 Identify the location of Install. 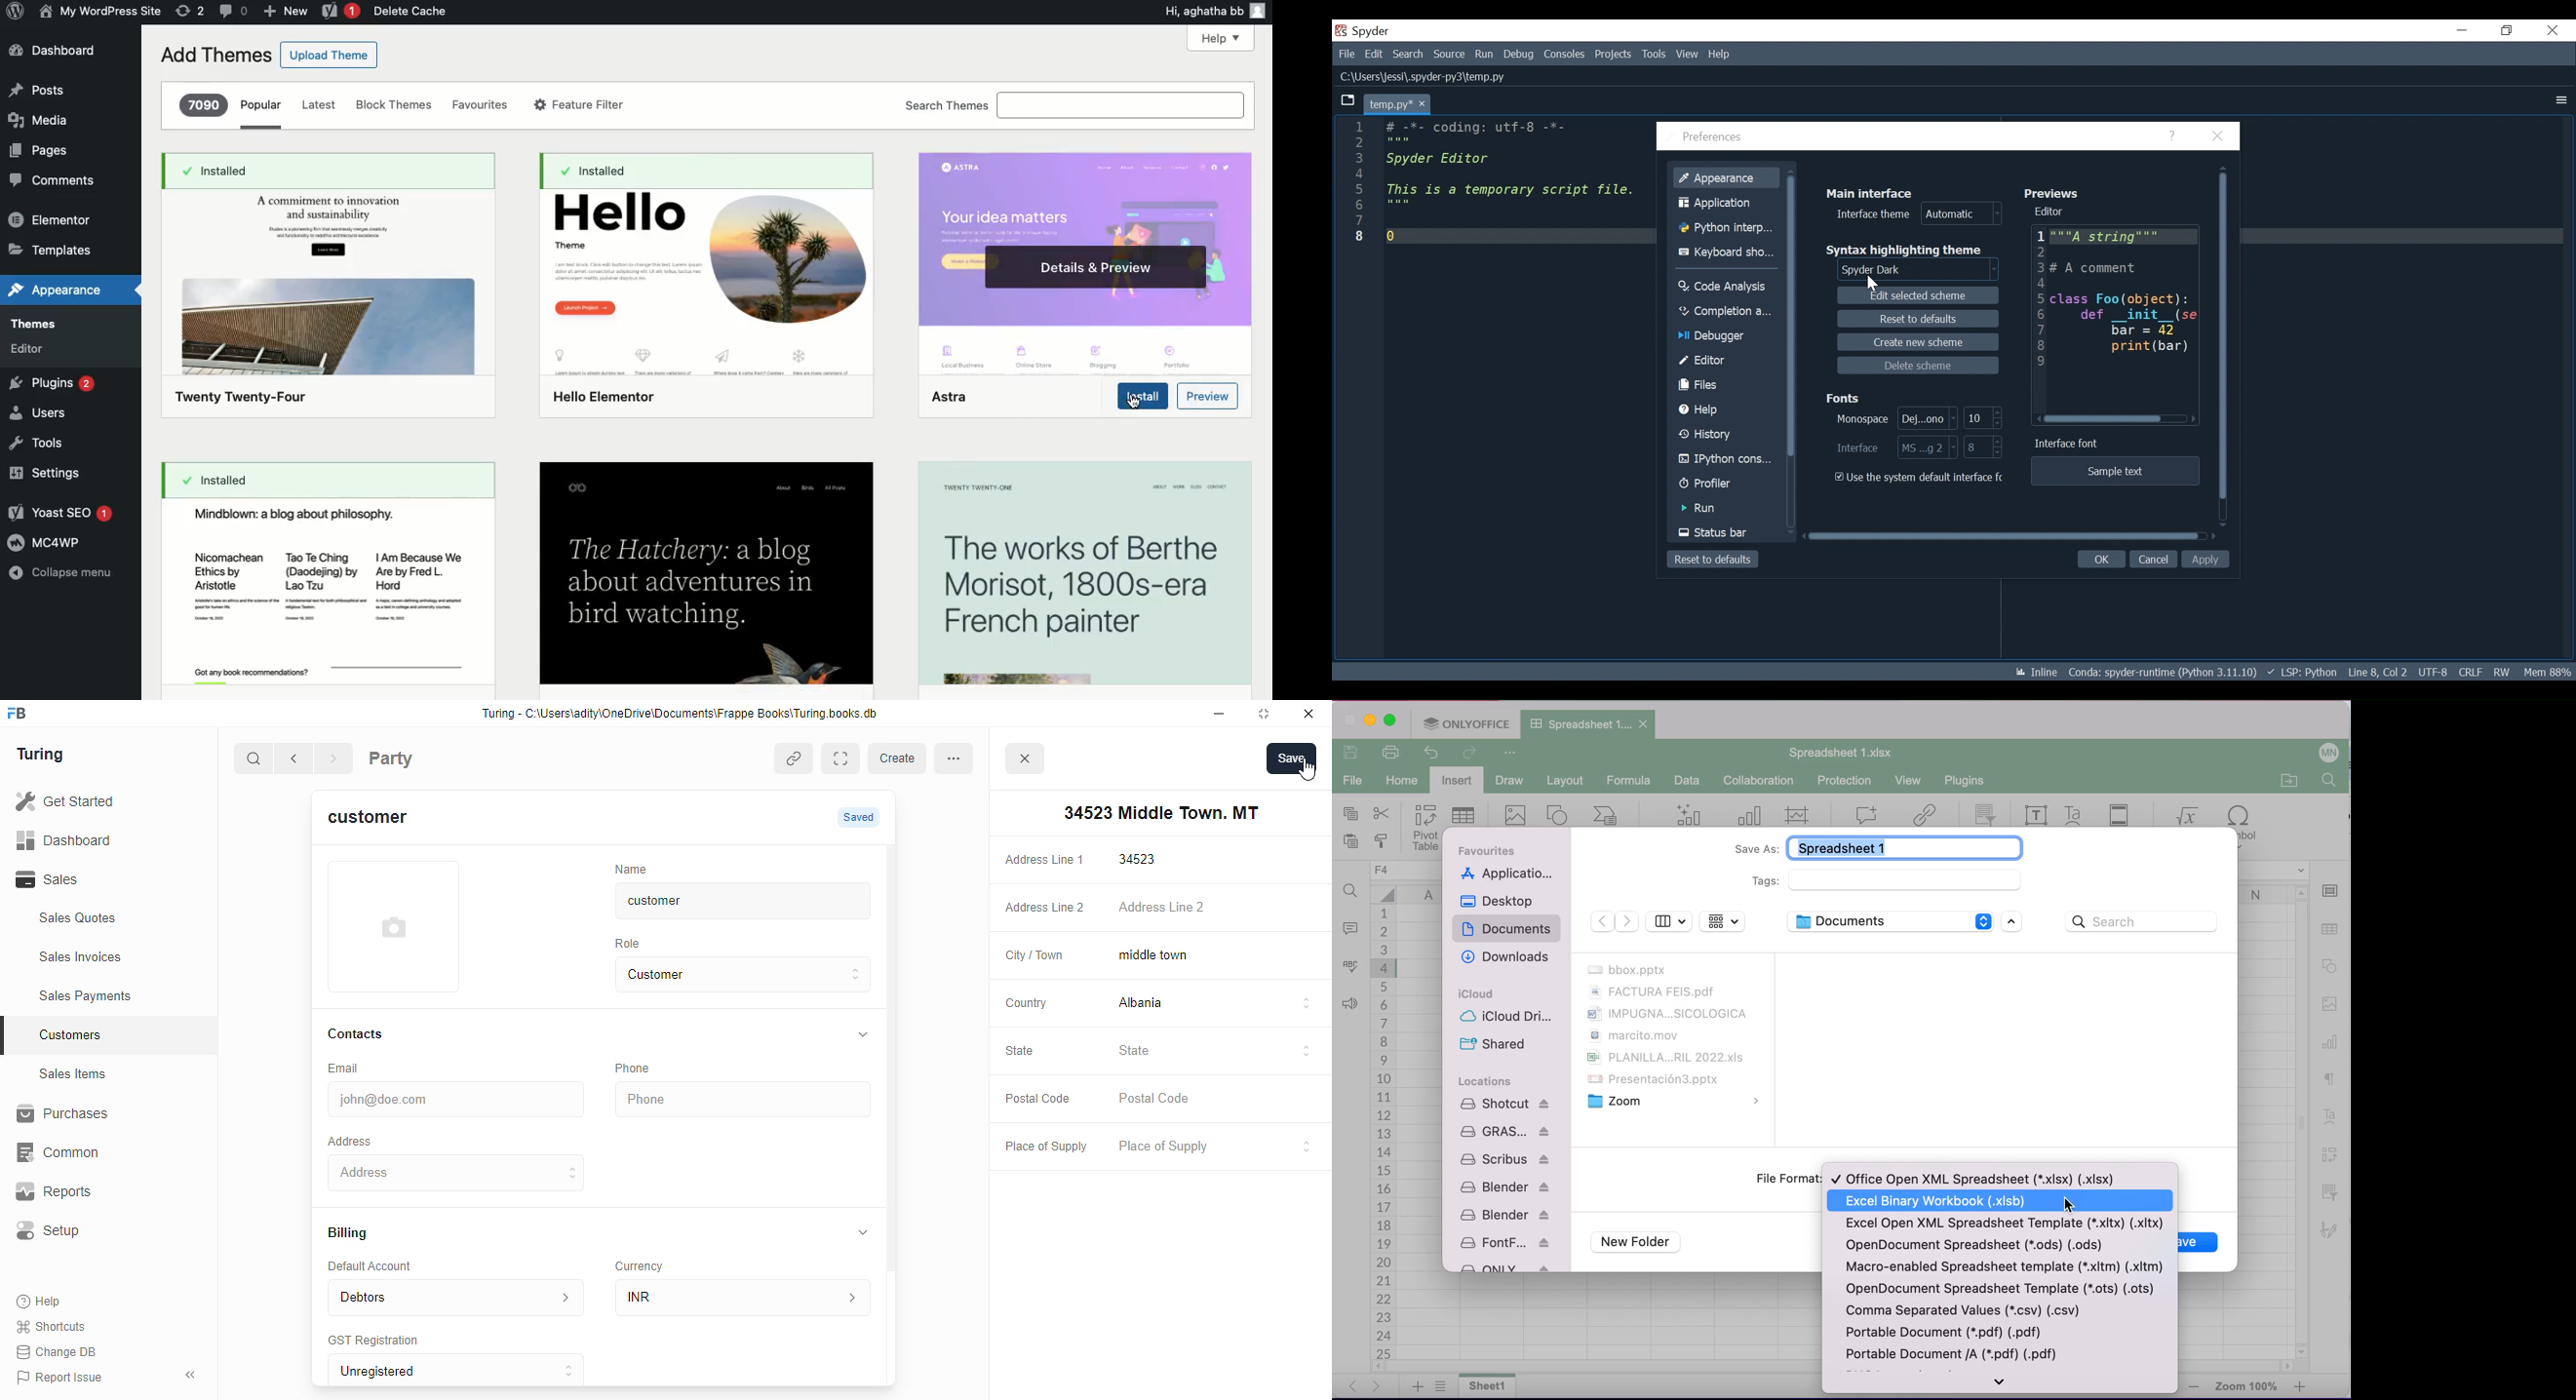
(1142, 398).